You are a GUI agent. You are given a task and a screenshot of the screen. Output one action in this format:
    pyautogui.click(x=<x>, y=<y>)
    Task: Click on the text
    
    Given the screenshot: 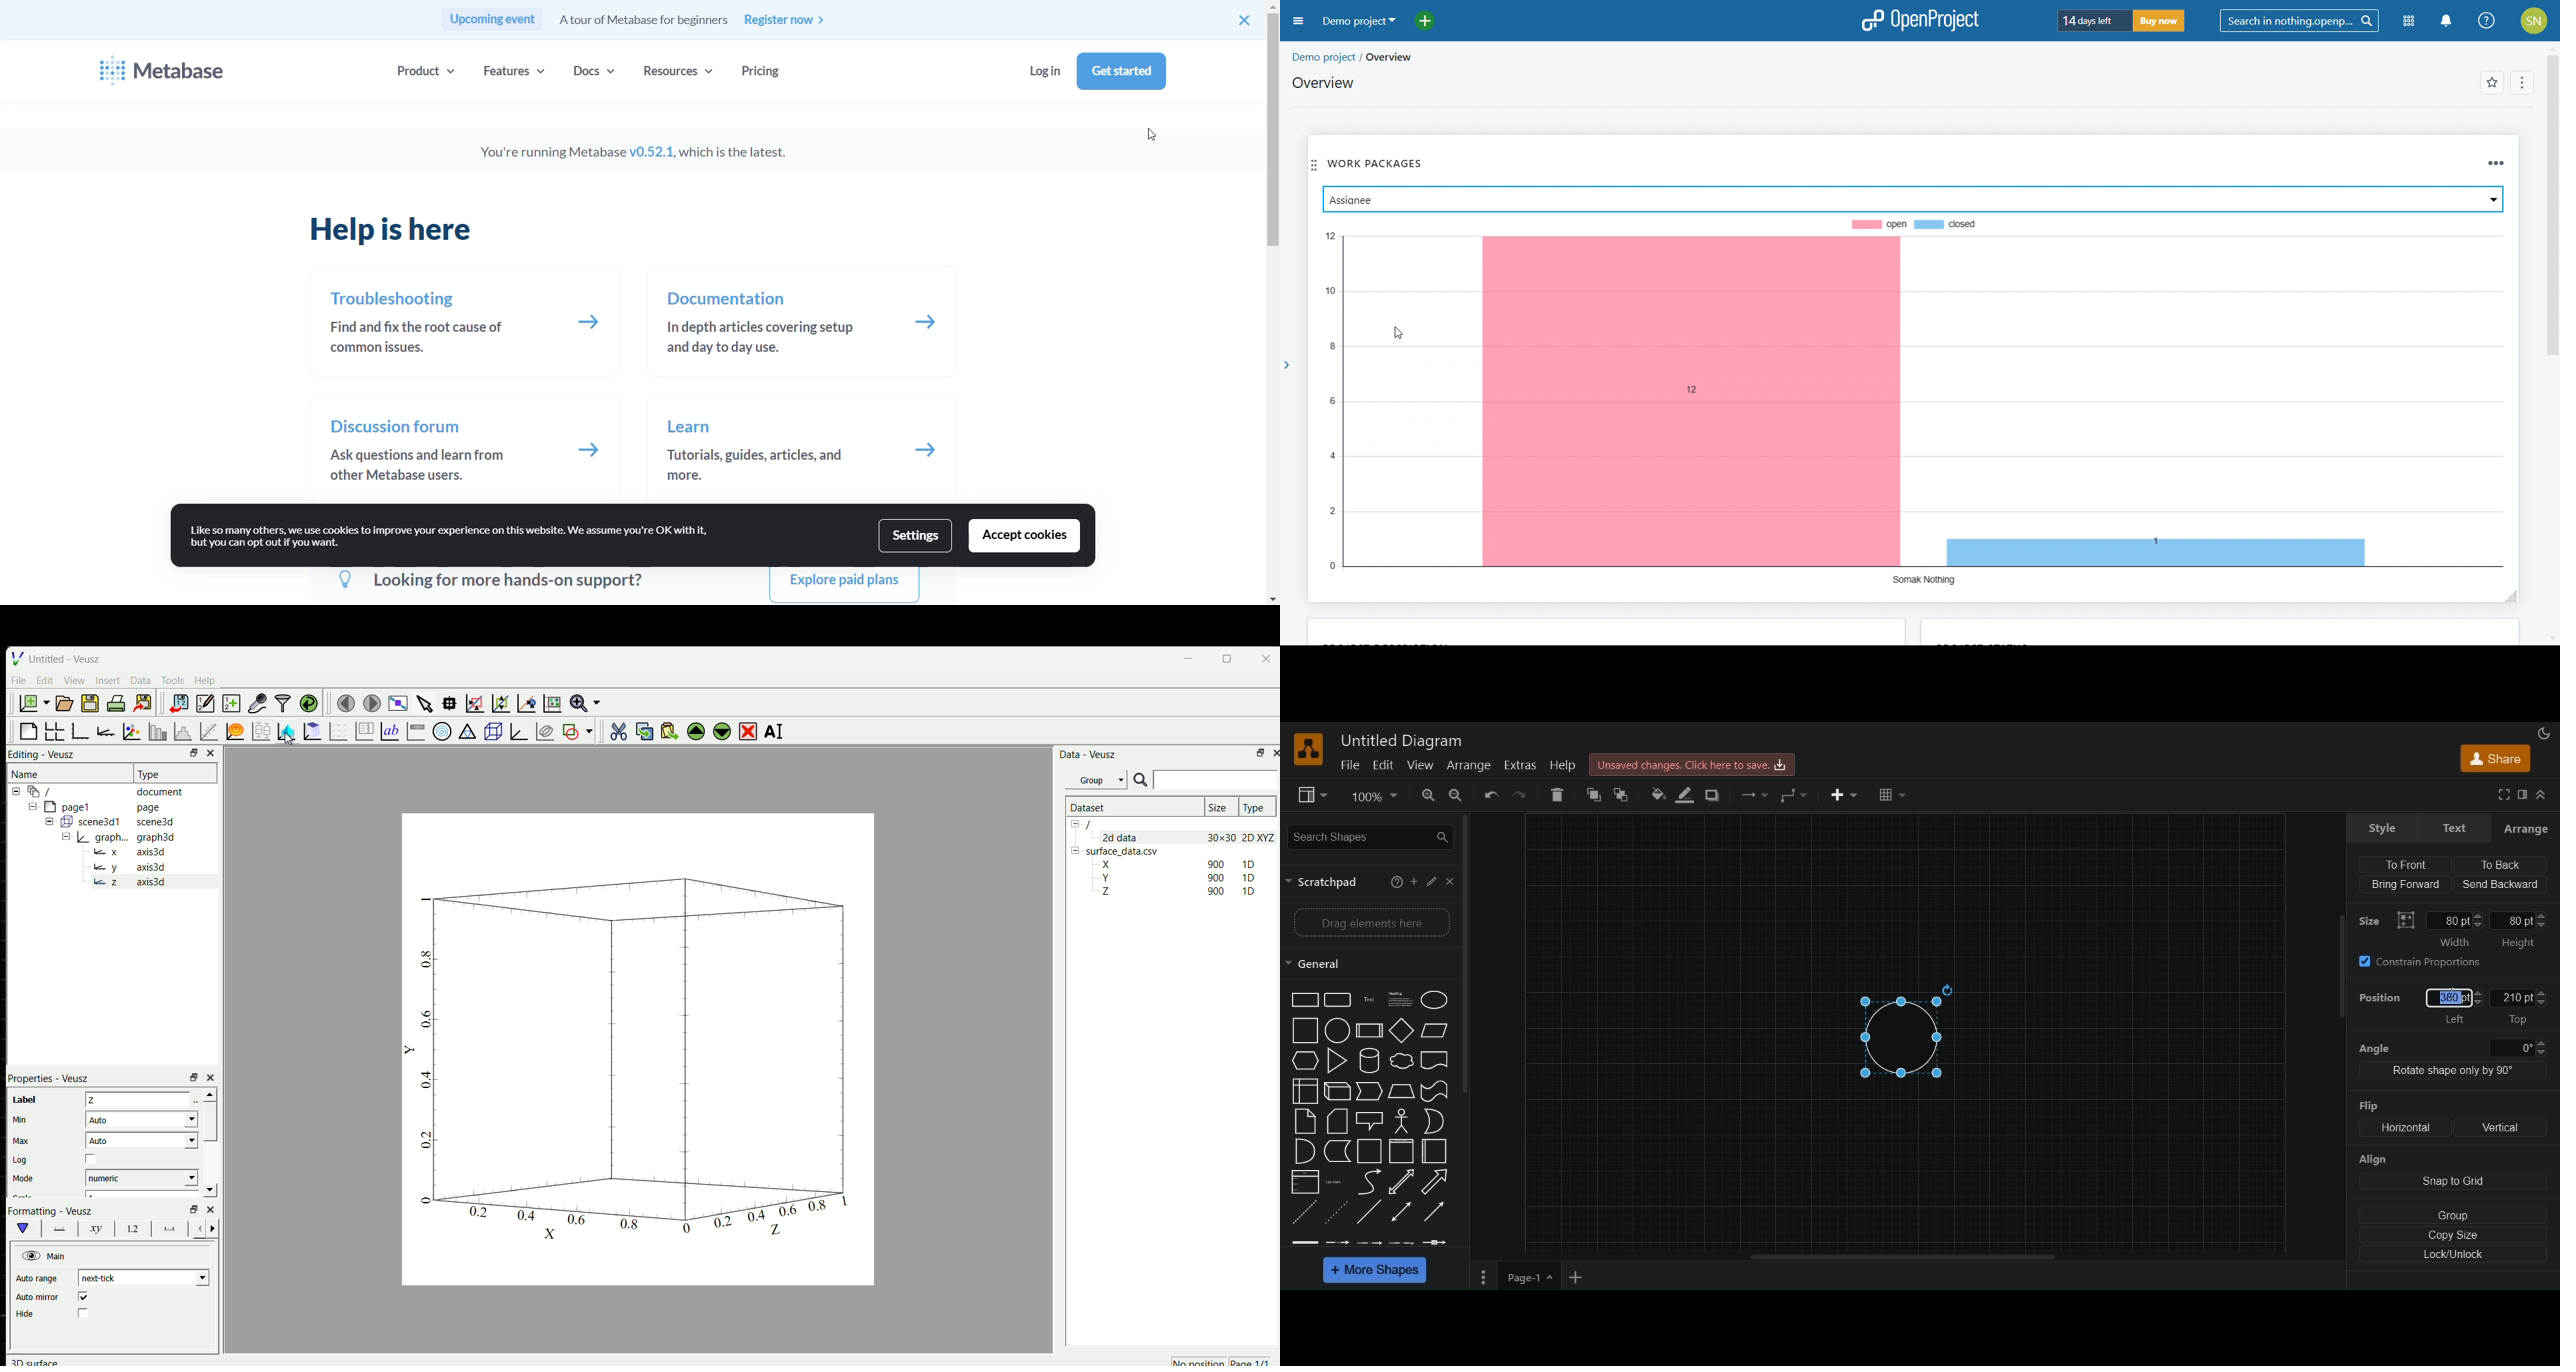 What is the action you would take?
    pyautogui.click(x=1337, y=1182)
    